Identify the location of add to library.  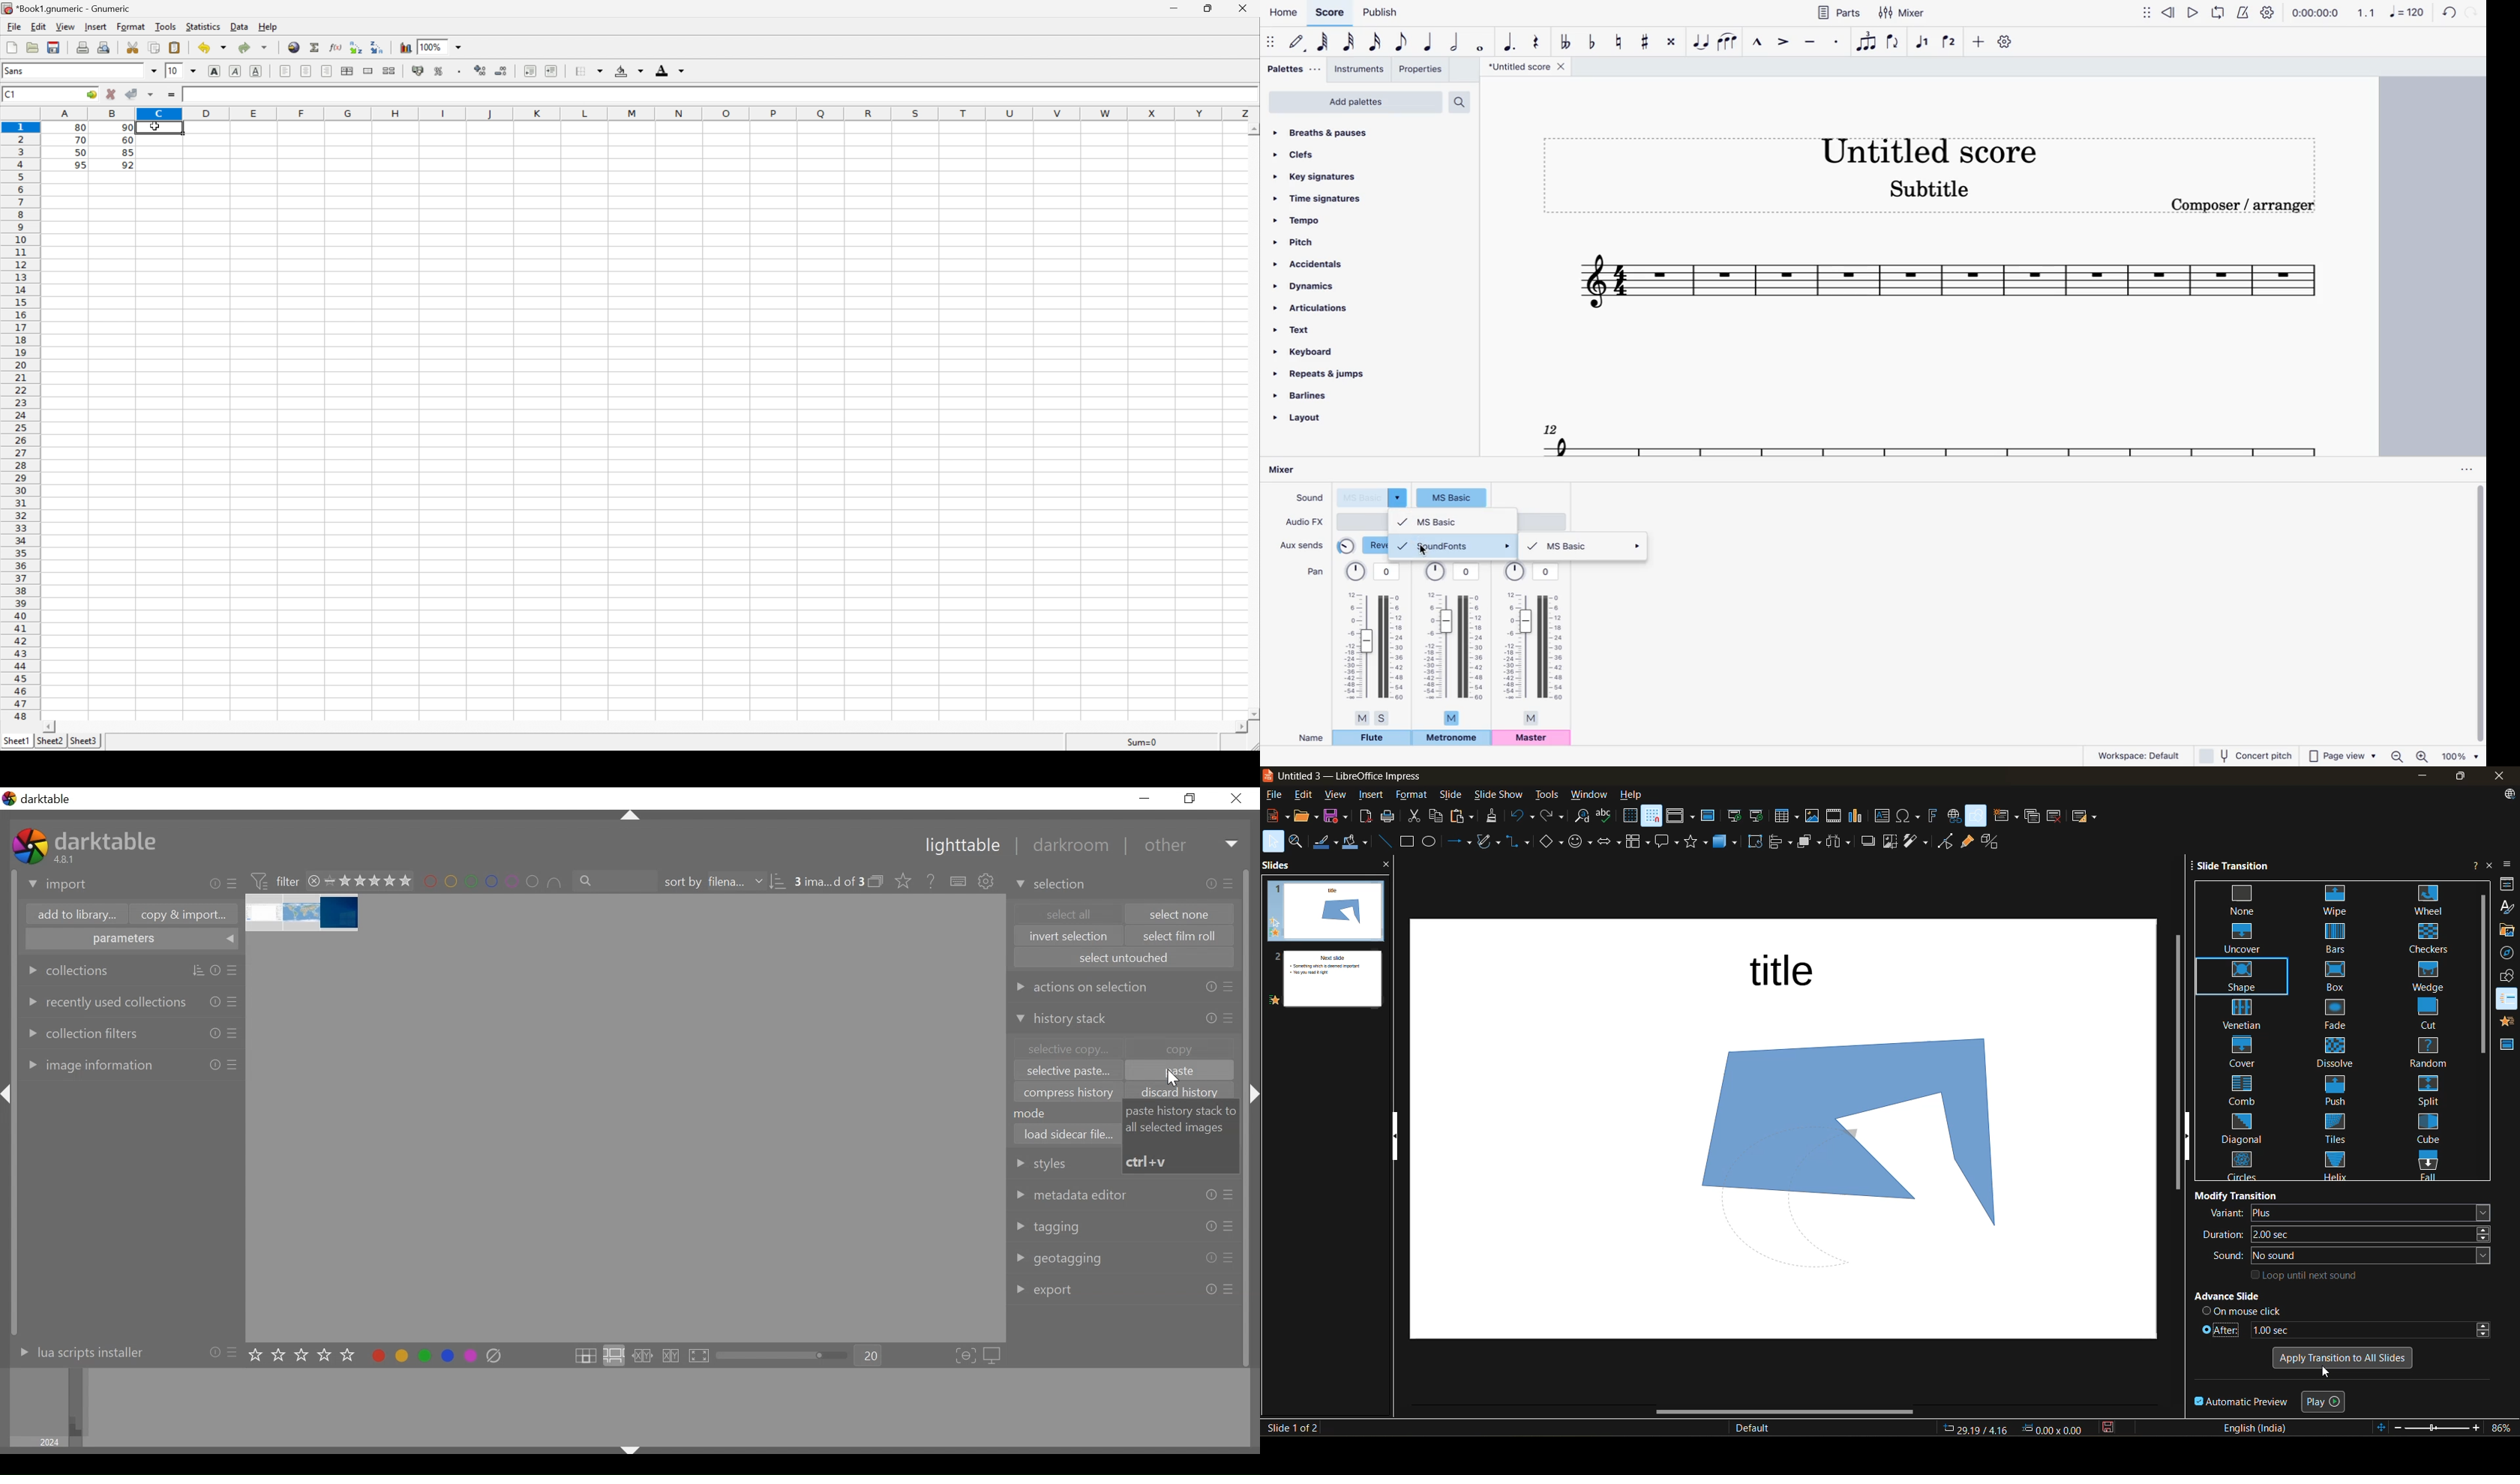
(74, 916).